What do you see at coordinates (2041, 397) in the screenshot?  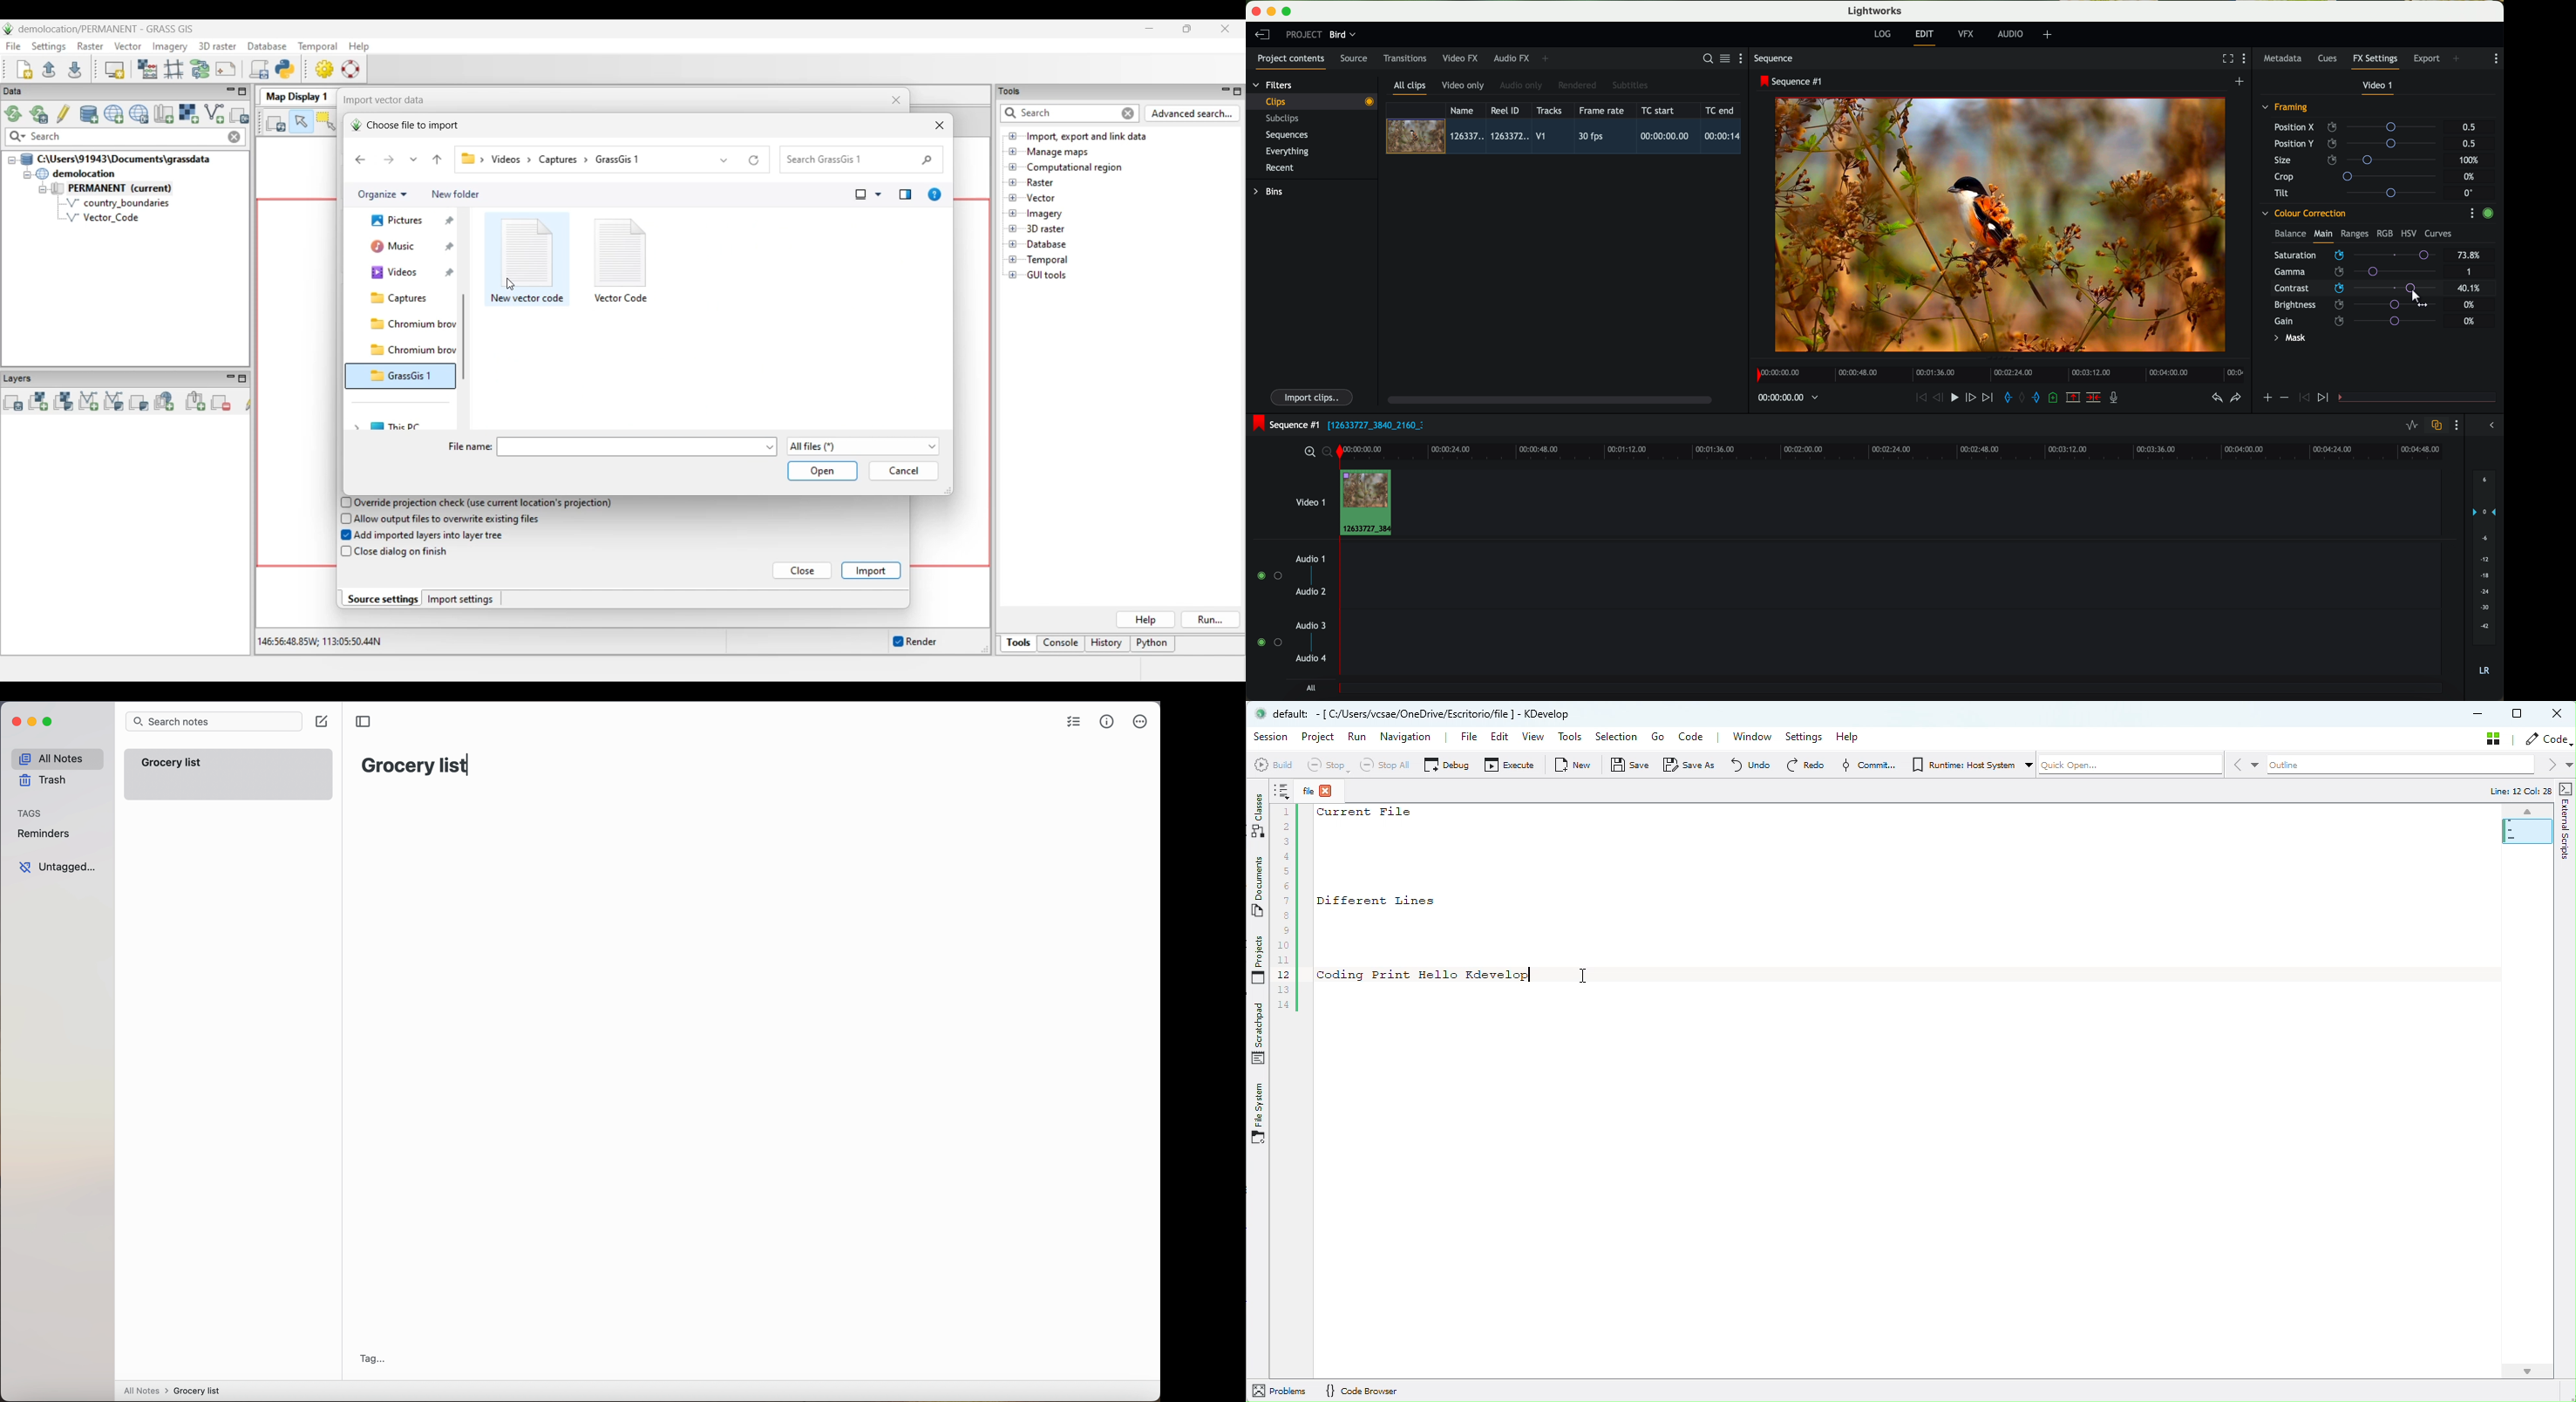 I see `add 'out' mark` at bounding box center [2041, 397].